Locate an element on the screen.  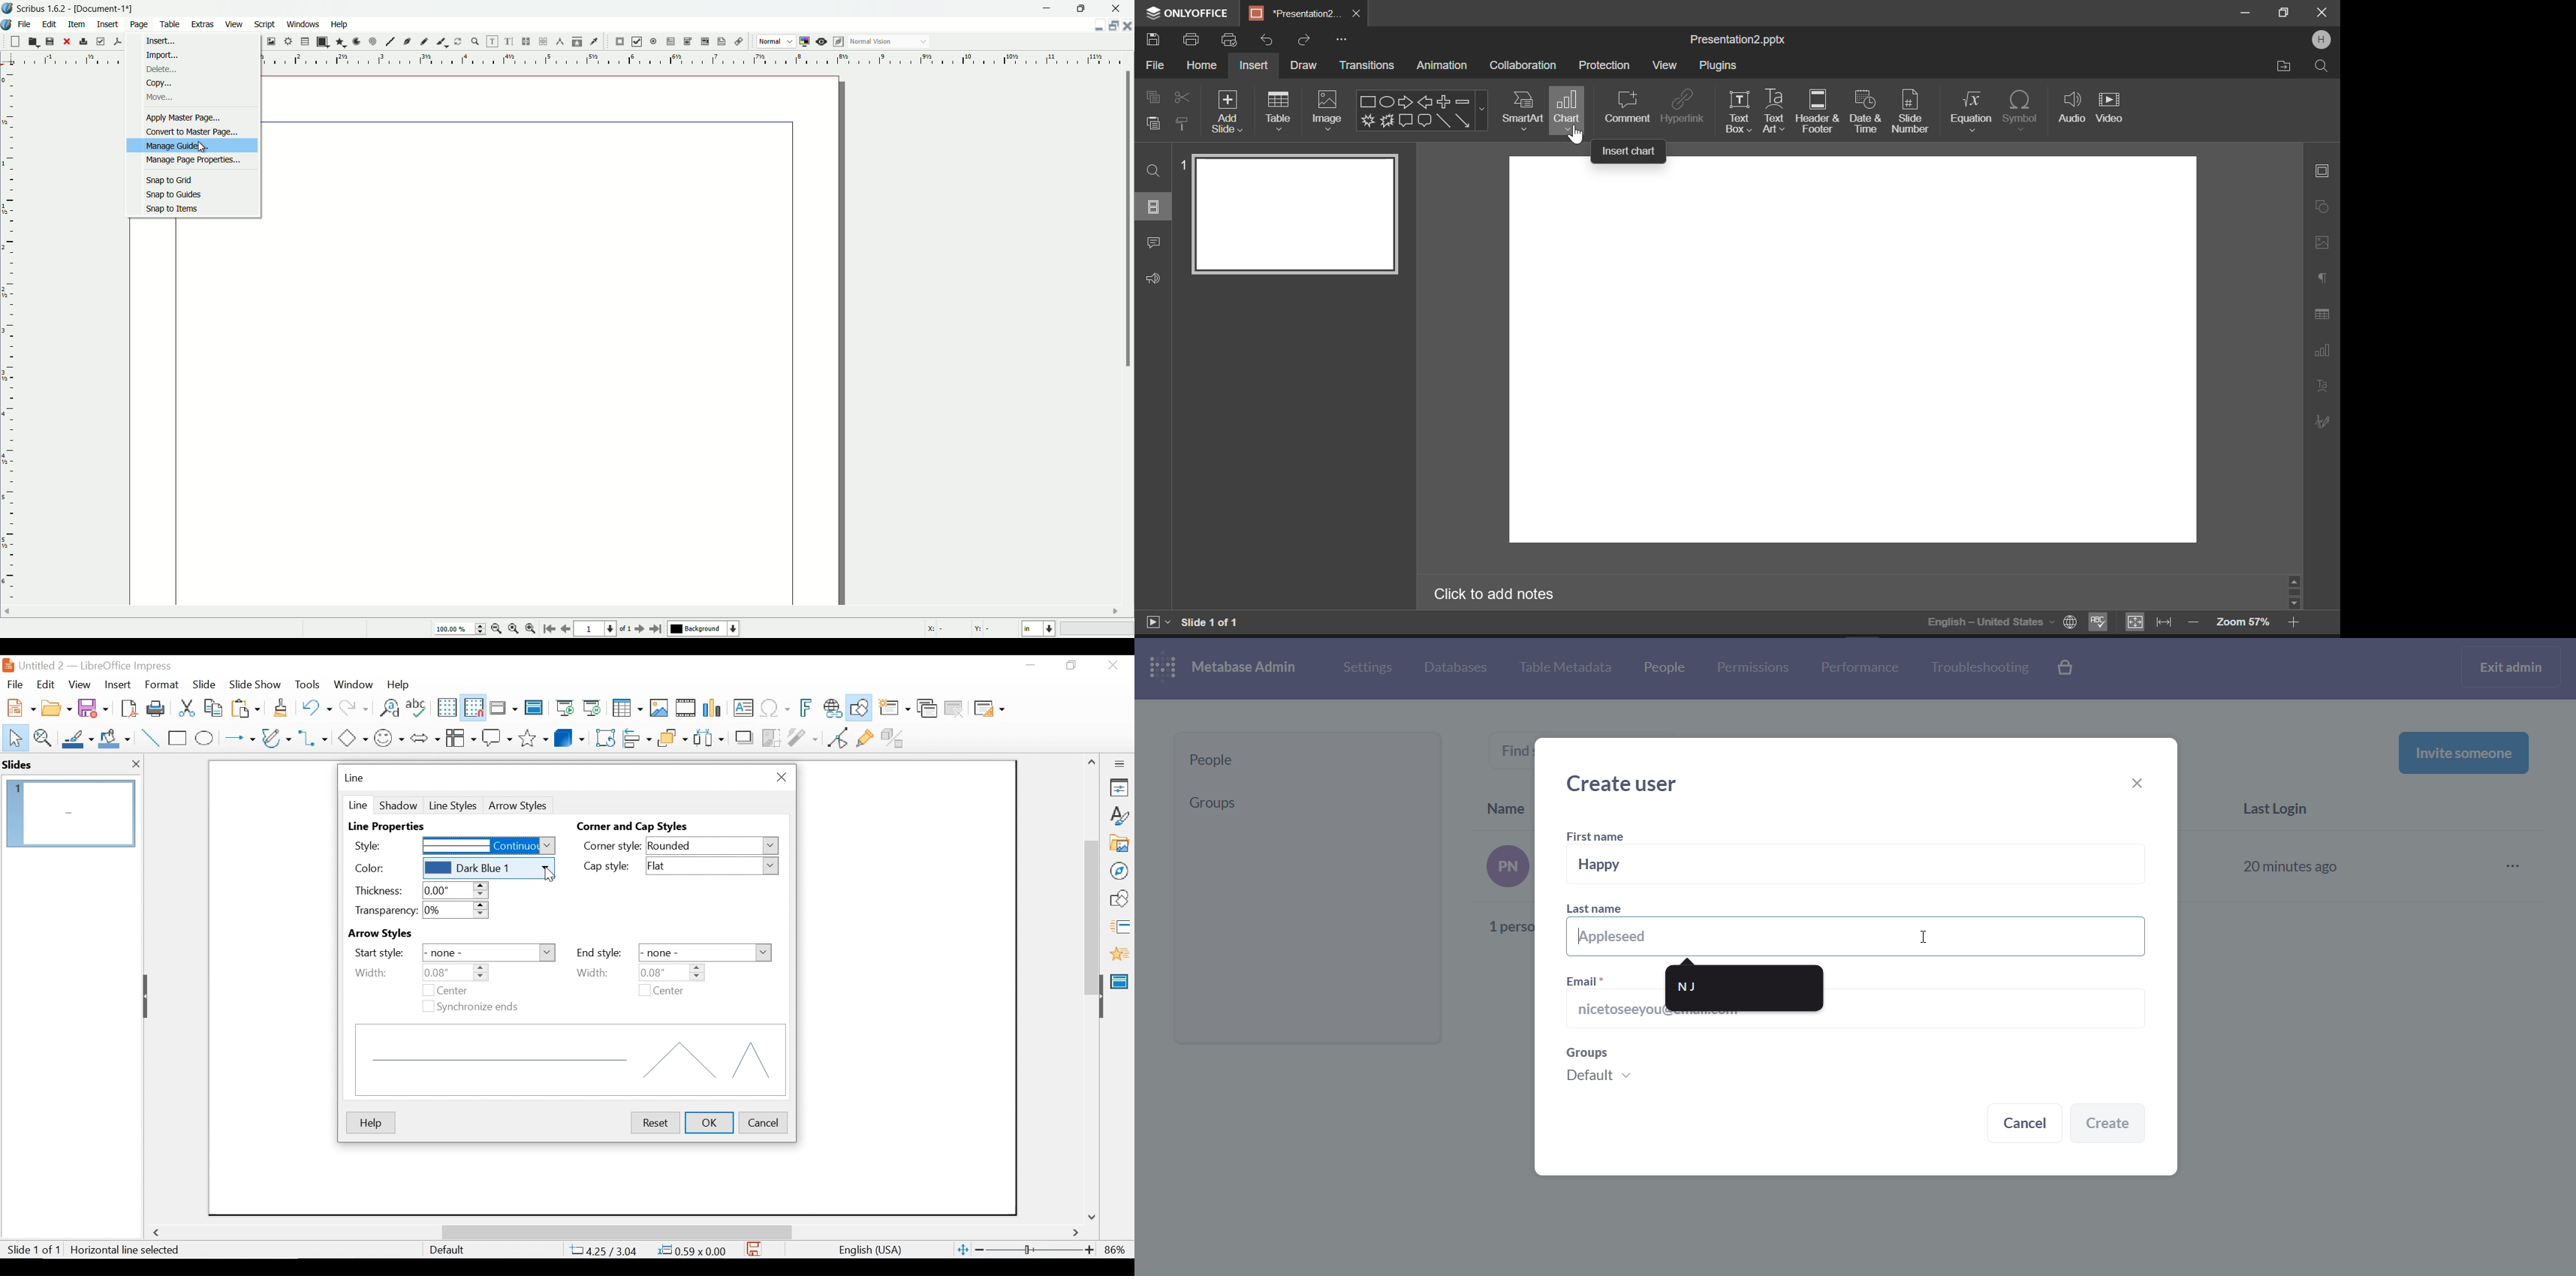
edit contents of frame is located at coordinates (490, 41).